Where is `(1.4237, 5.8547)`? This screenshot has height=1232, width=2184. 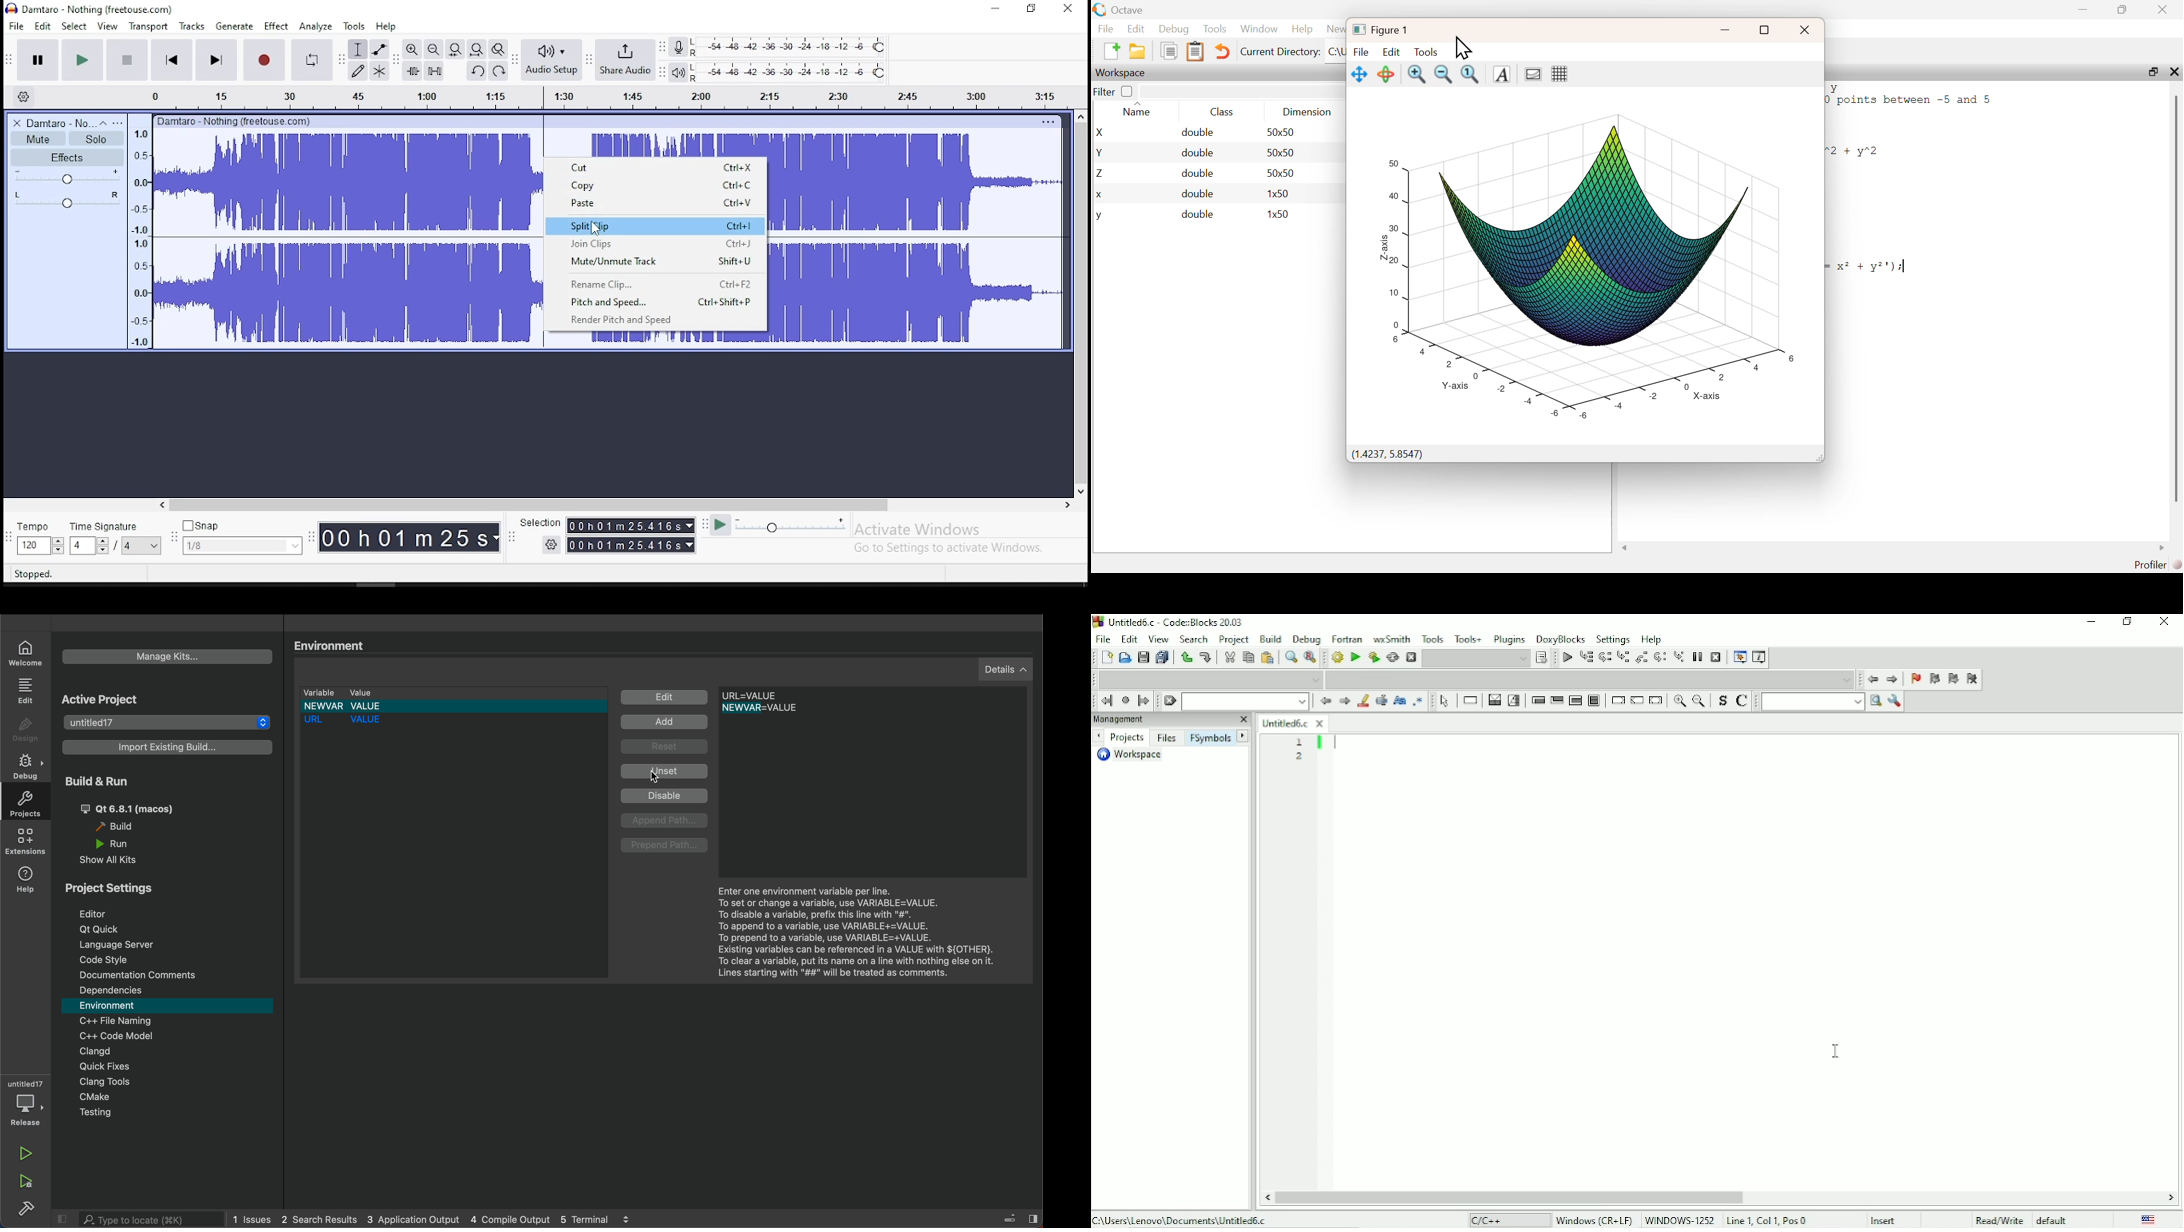
(1.4237, 5.8547) is located at coordinates (1387, 455).